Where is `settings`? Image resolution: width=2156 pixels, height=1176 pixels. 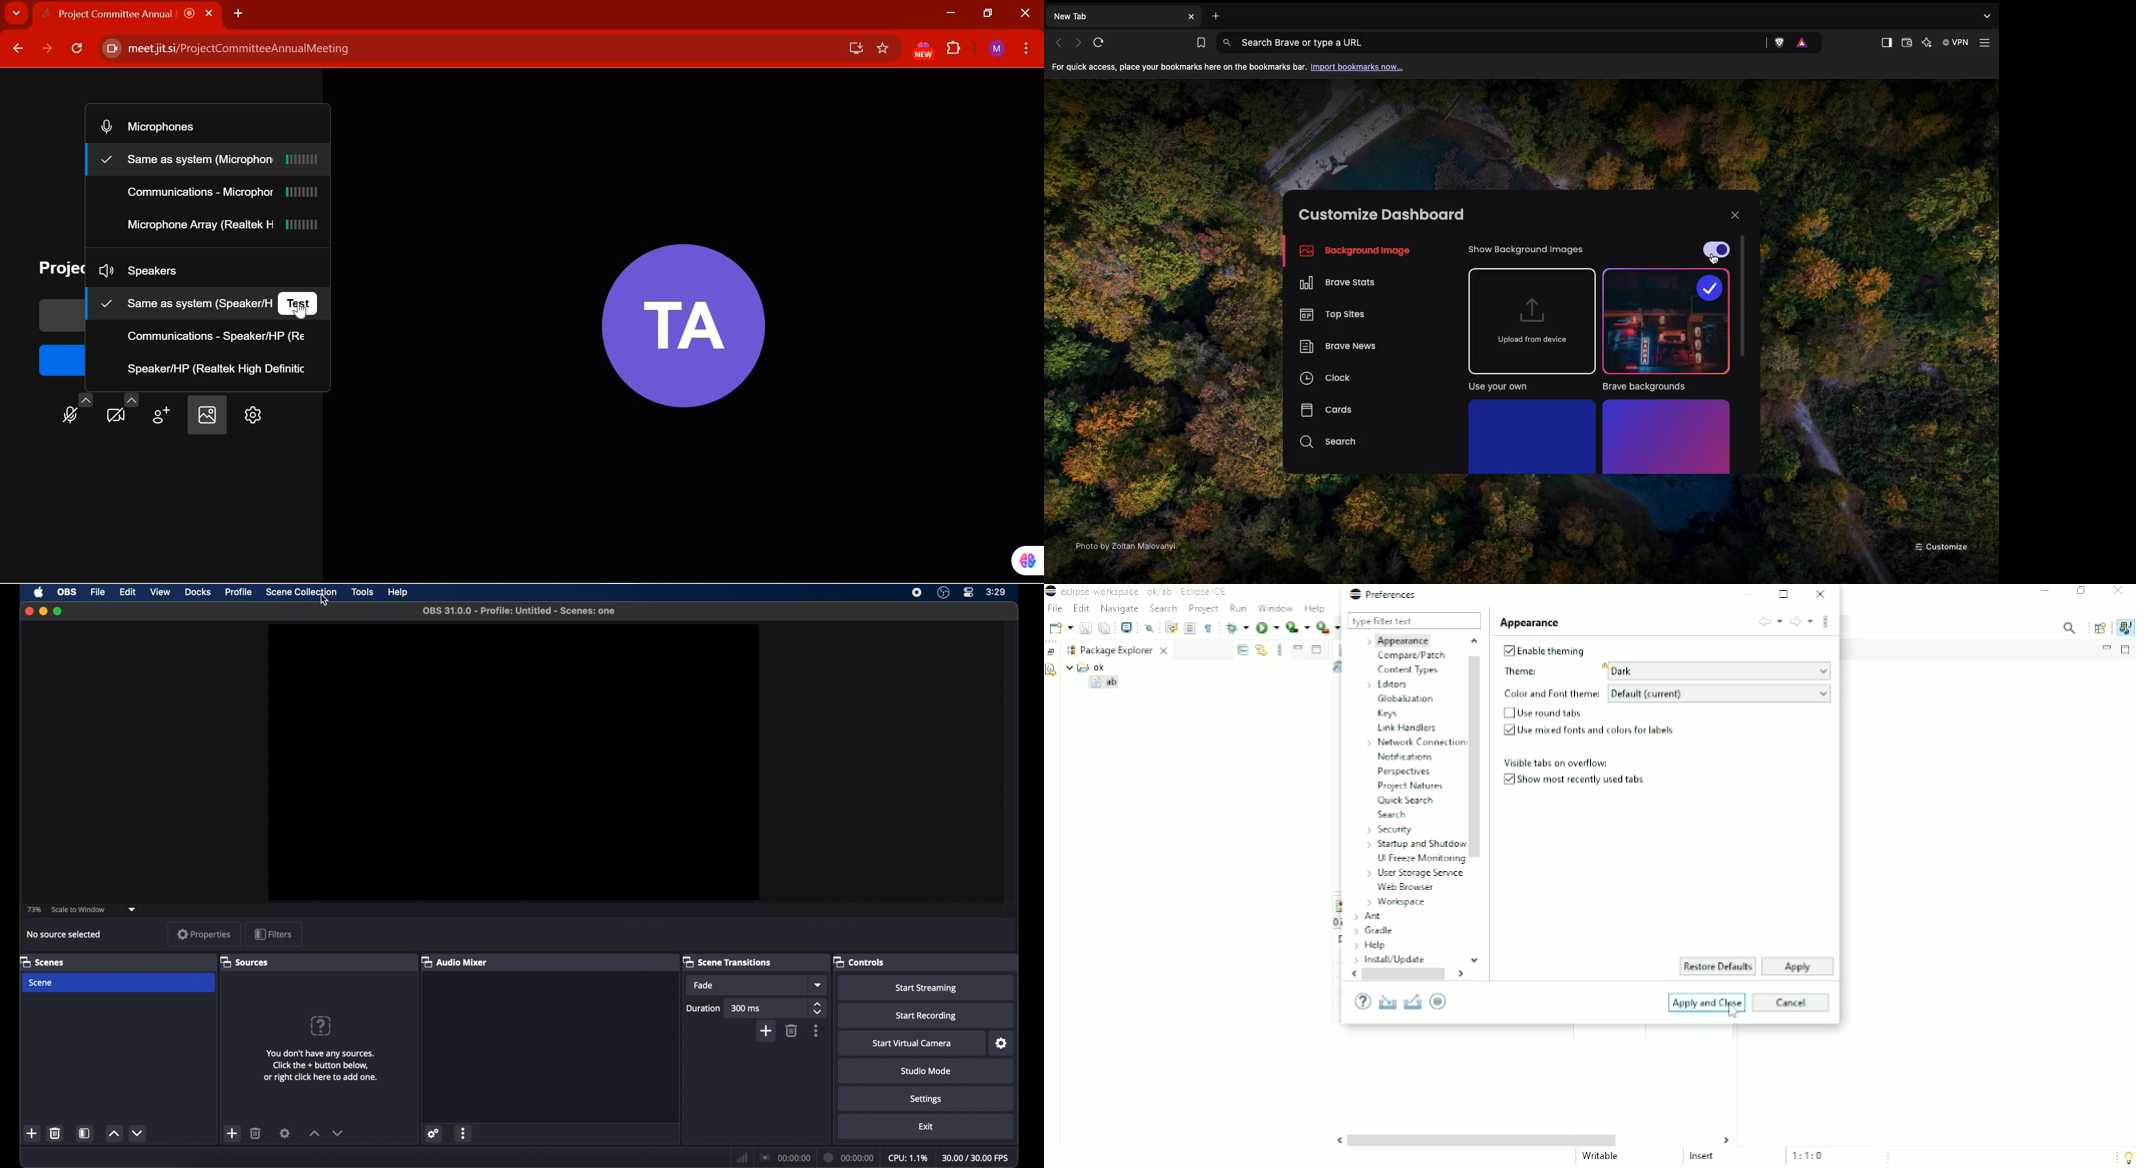 settings is located at coordinates (286, 1133).